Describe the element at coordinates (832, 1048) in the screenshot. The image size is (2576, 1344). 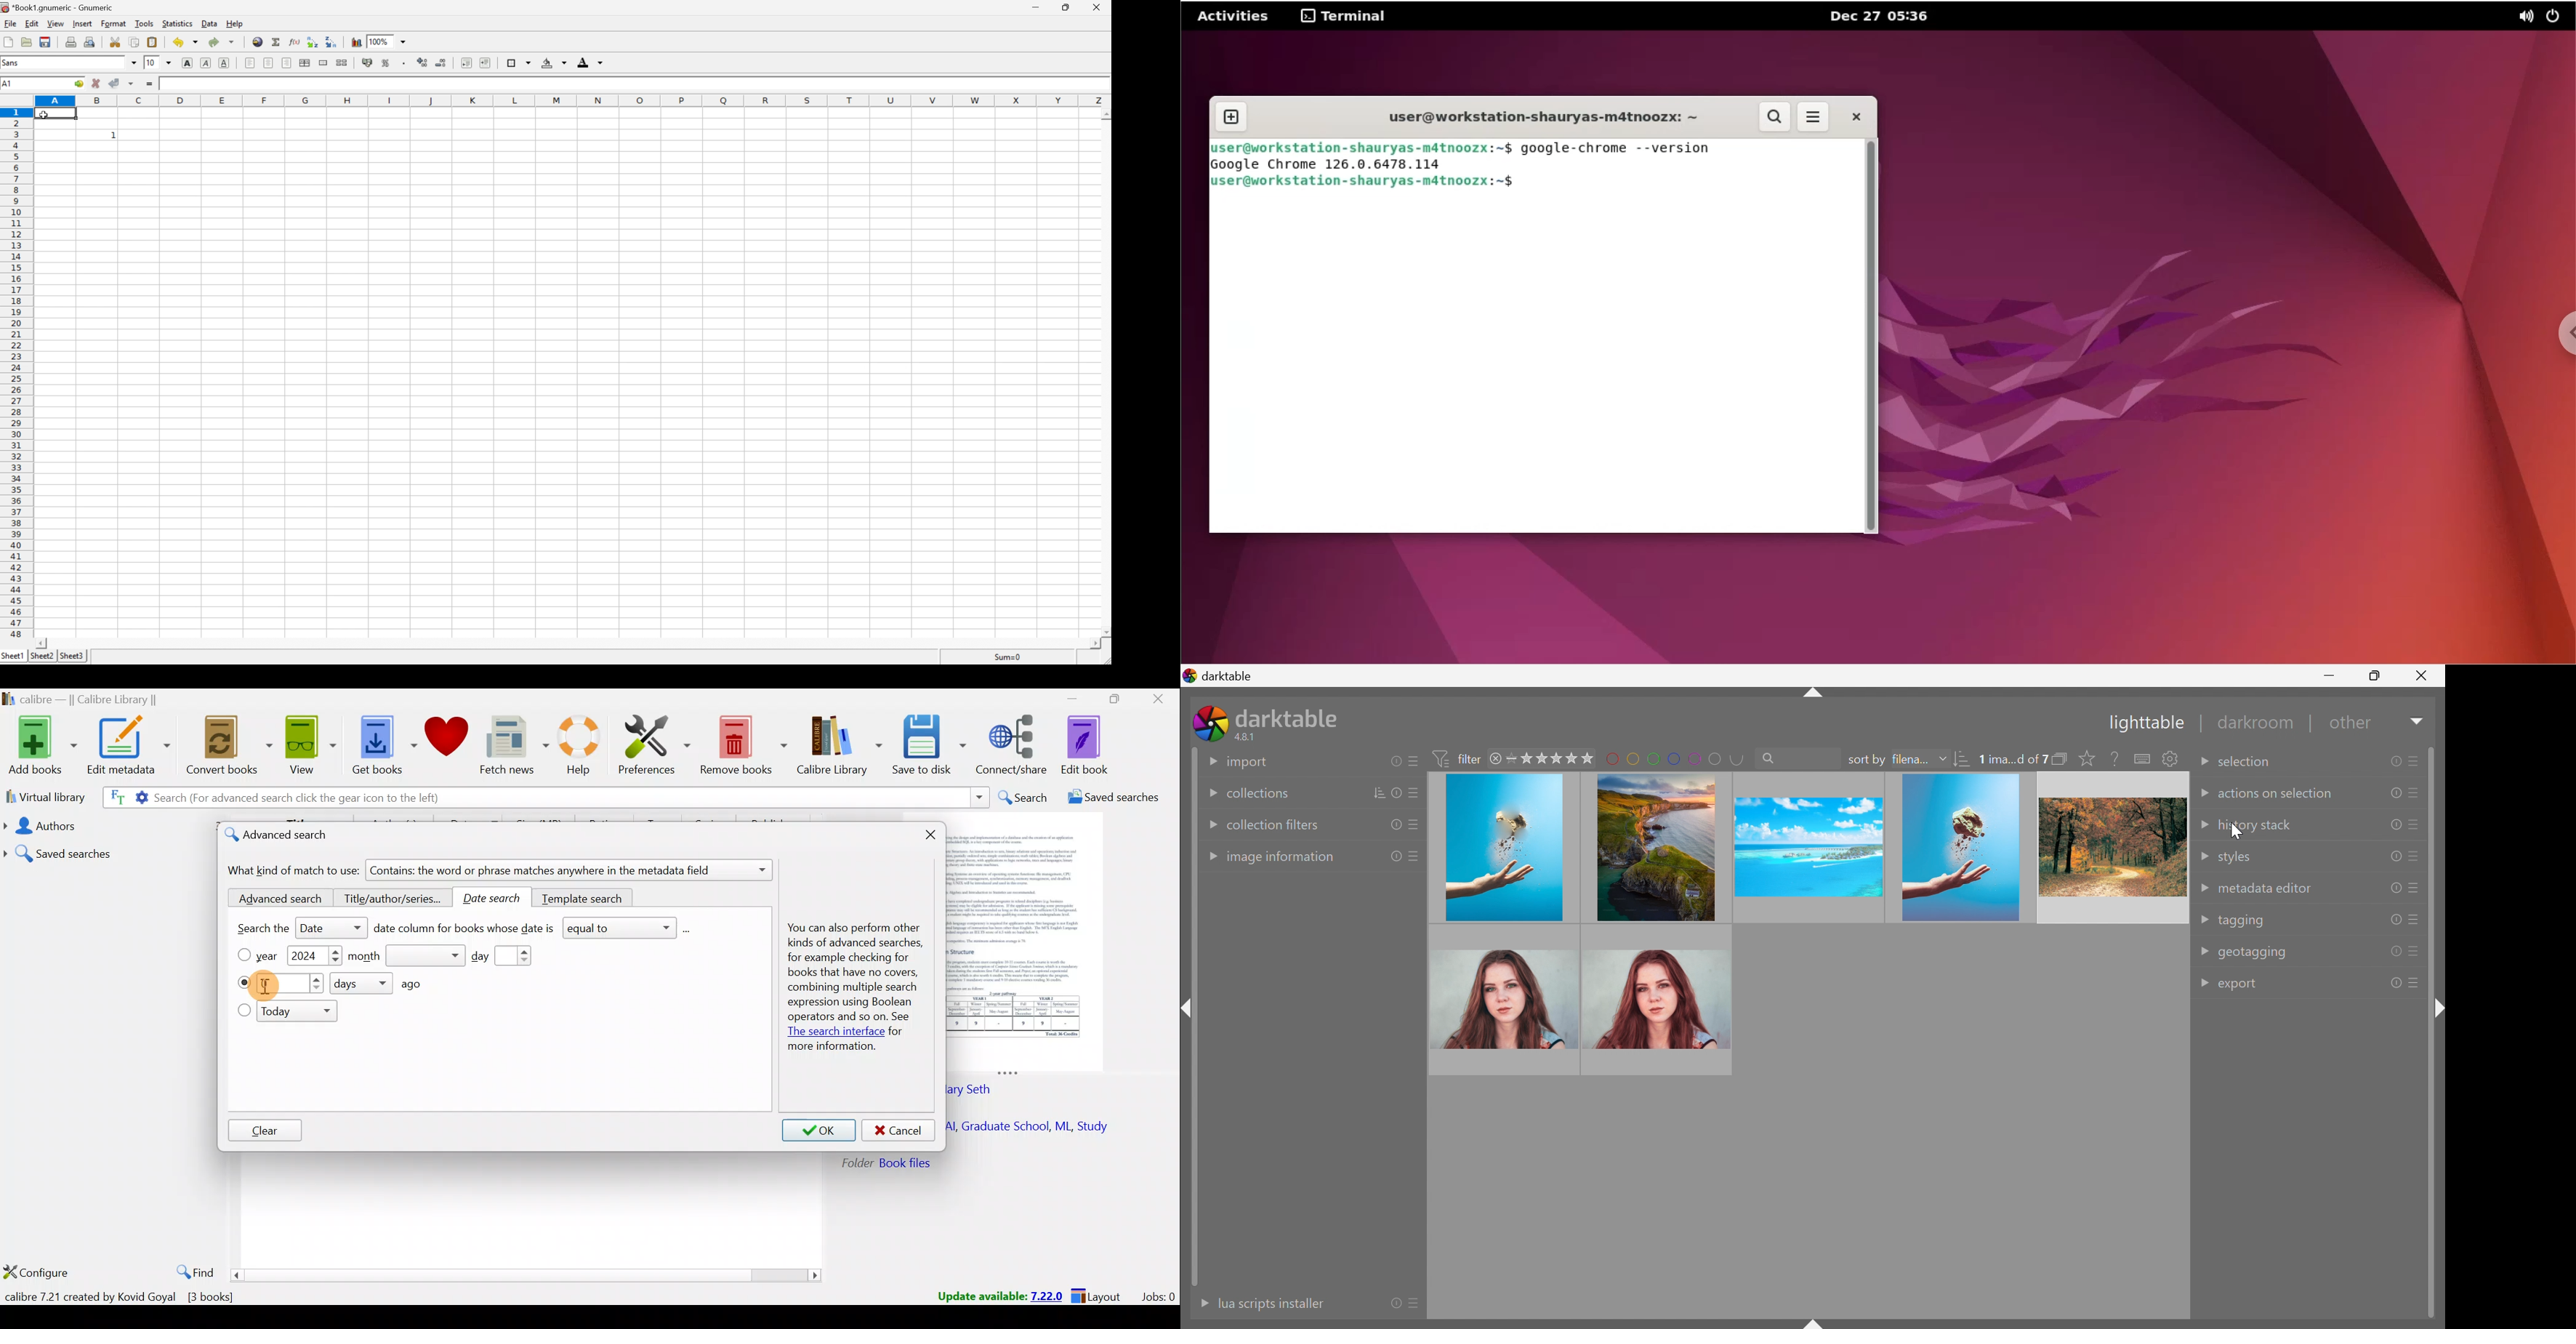
I see `more information.` at that location.